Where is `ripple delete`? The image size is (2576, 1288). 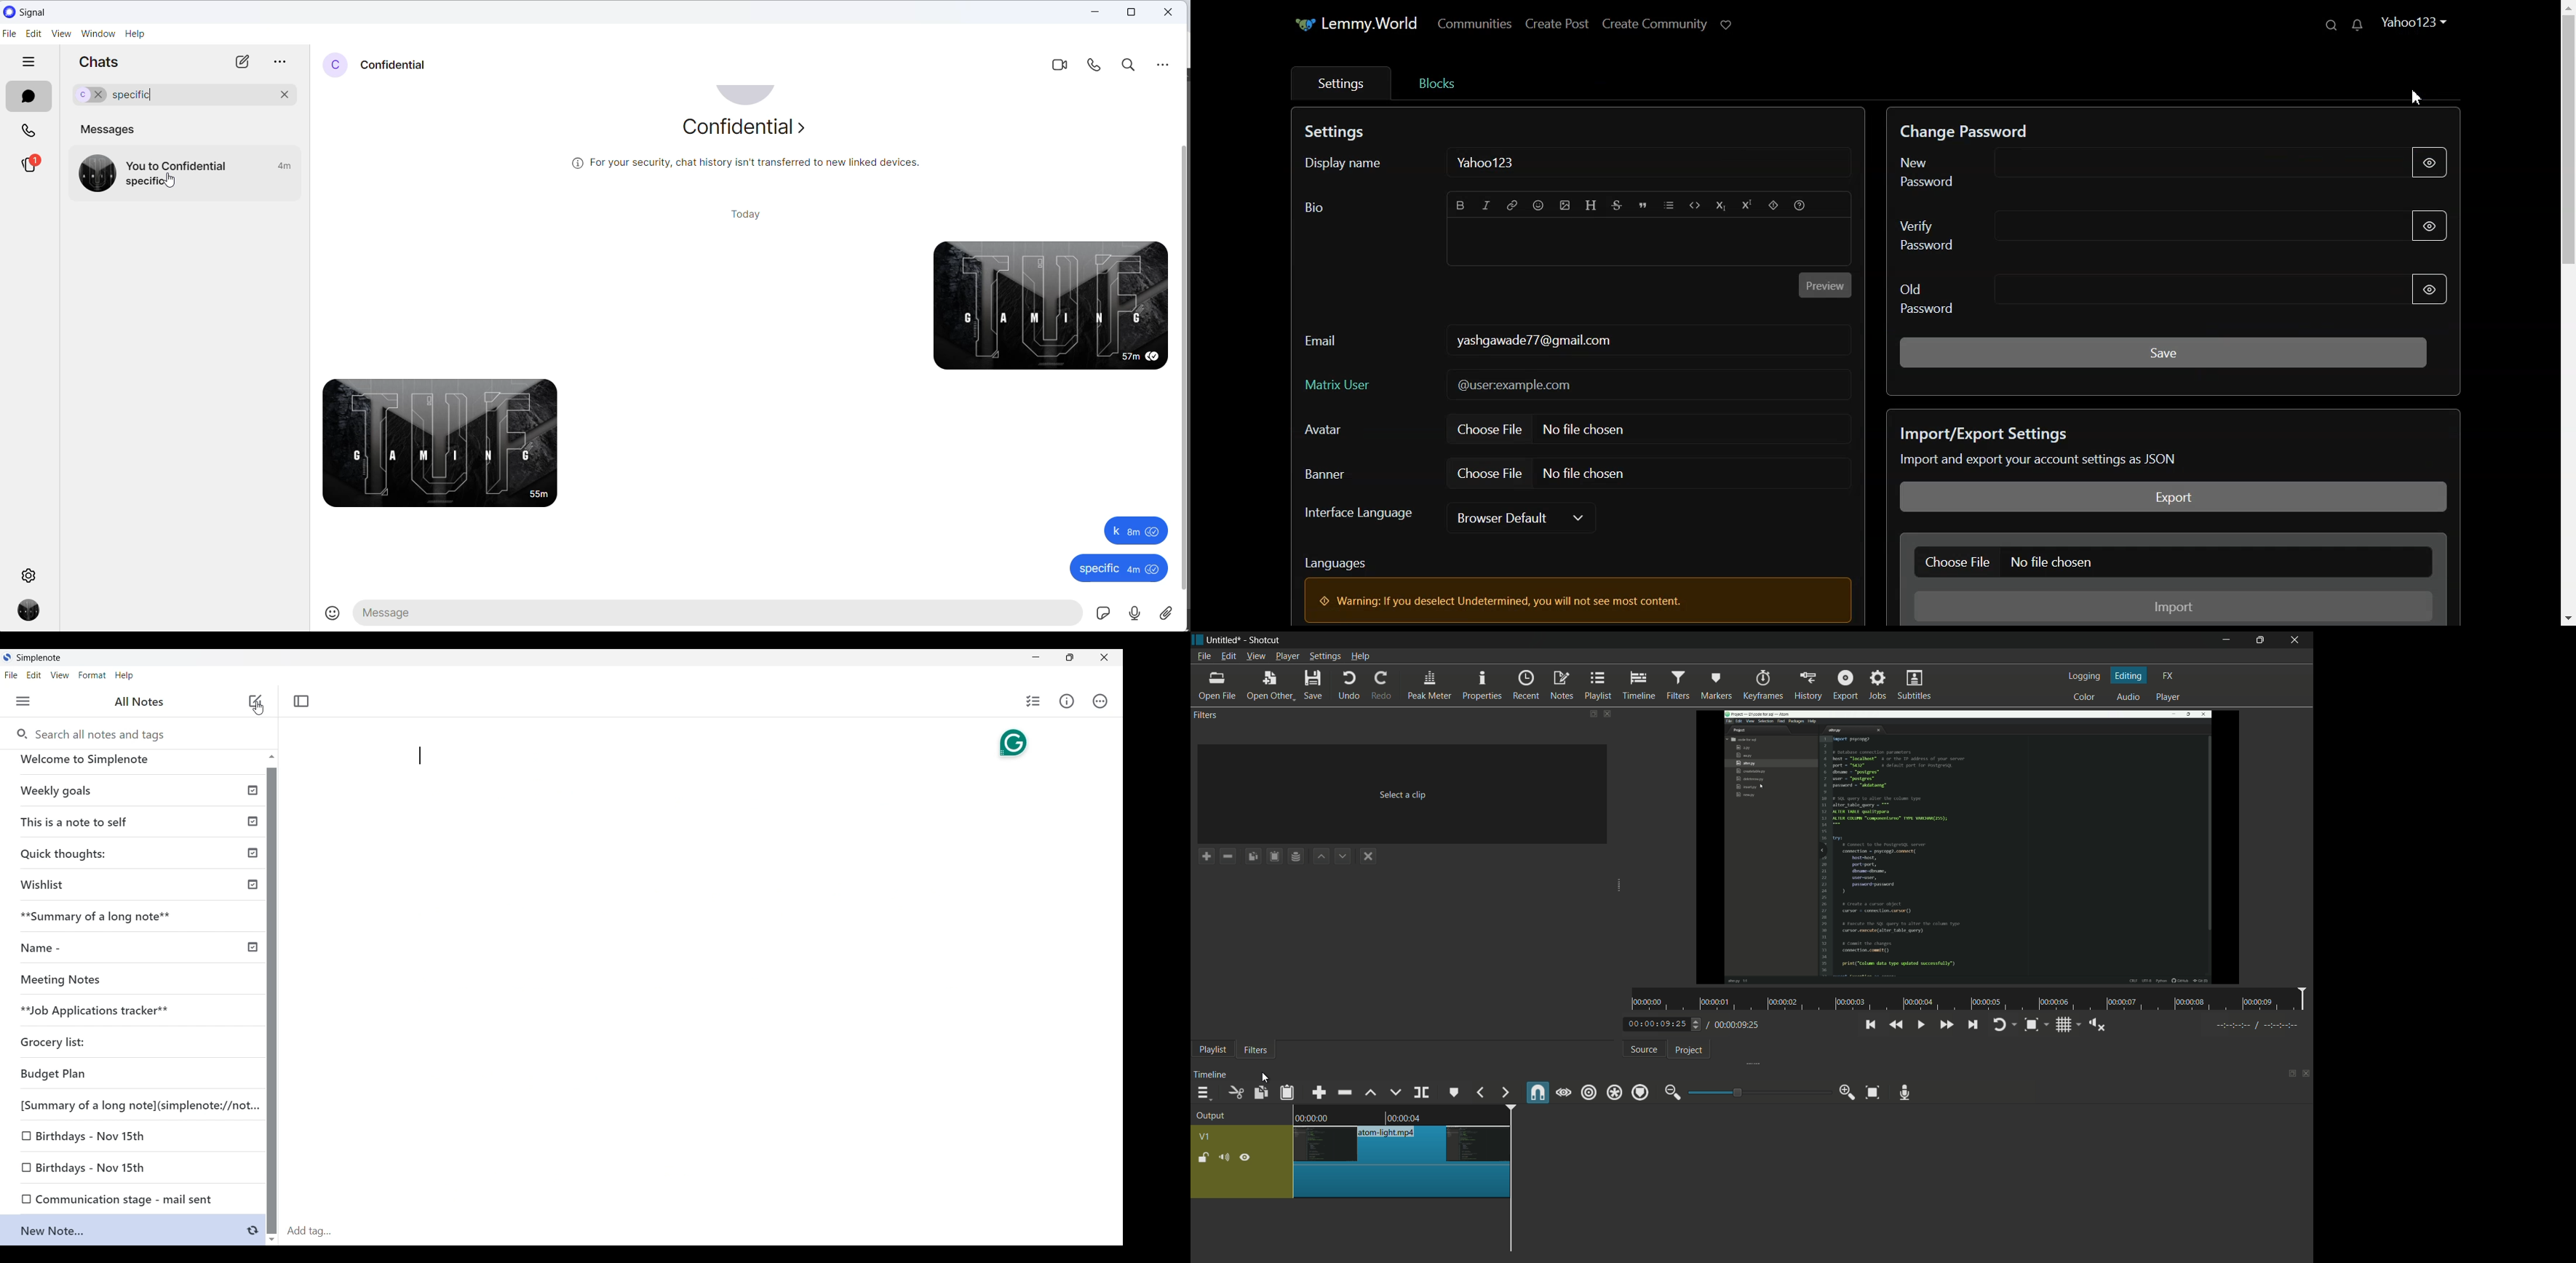
ripple delete is located at coordinates (1344, 1092).